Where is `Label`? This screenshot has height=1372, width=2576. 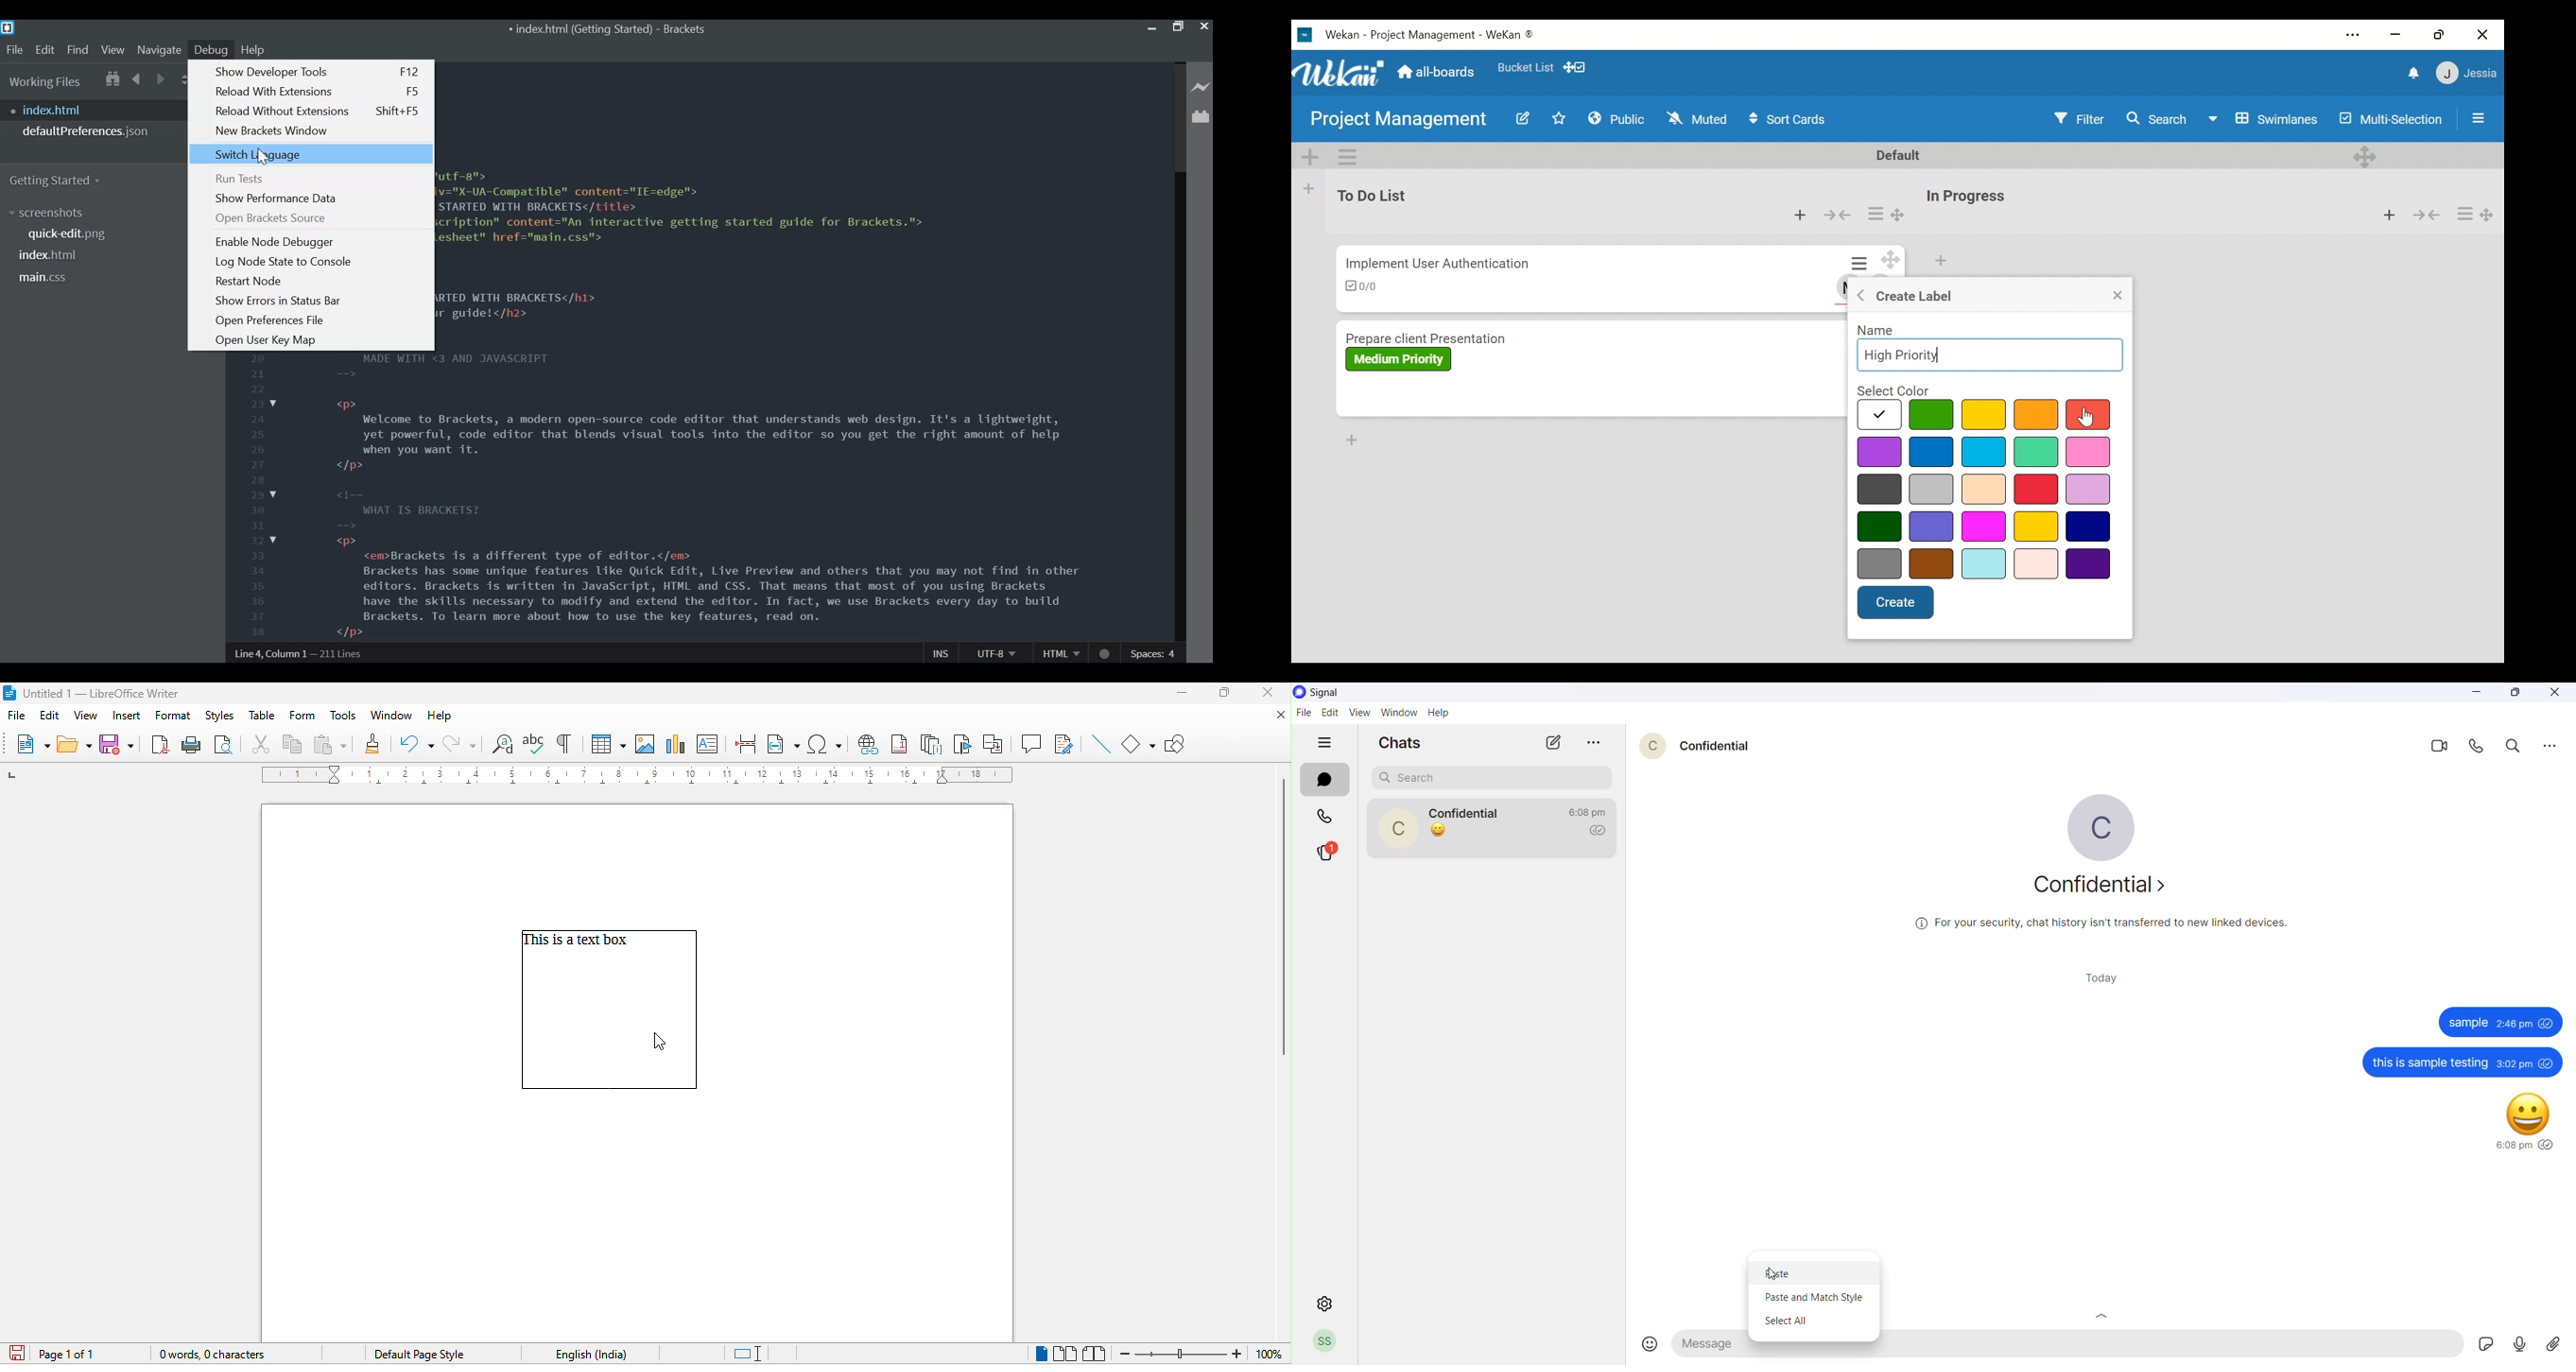
Label is located at coordinates (1399, 359).